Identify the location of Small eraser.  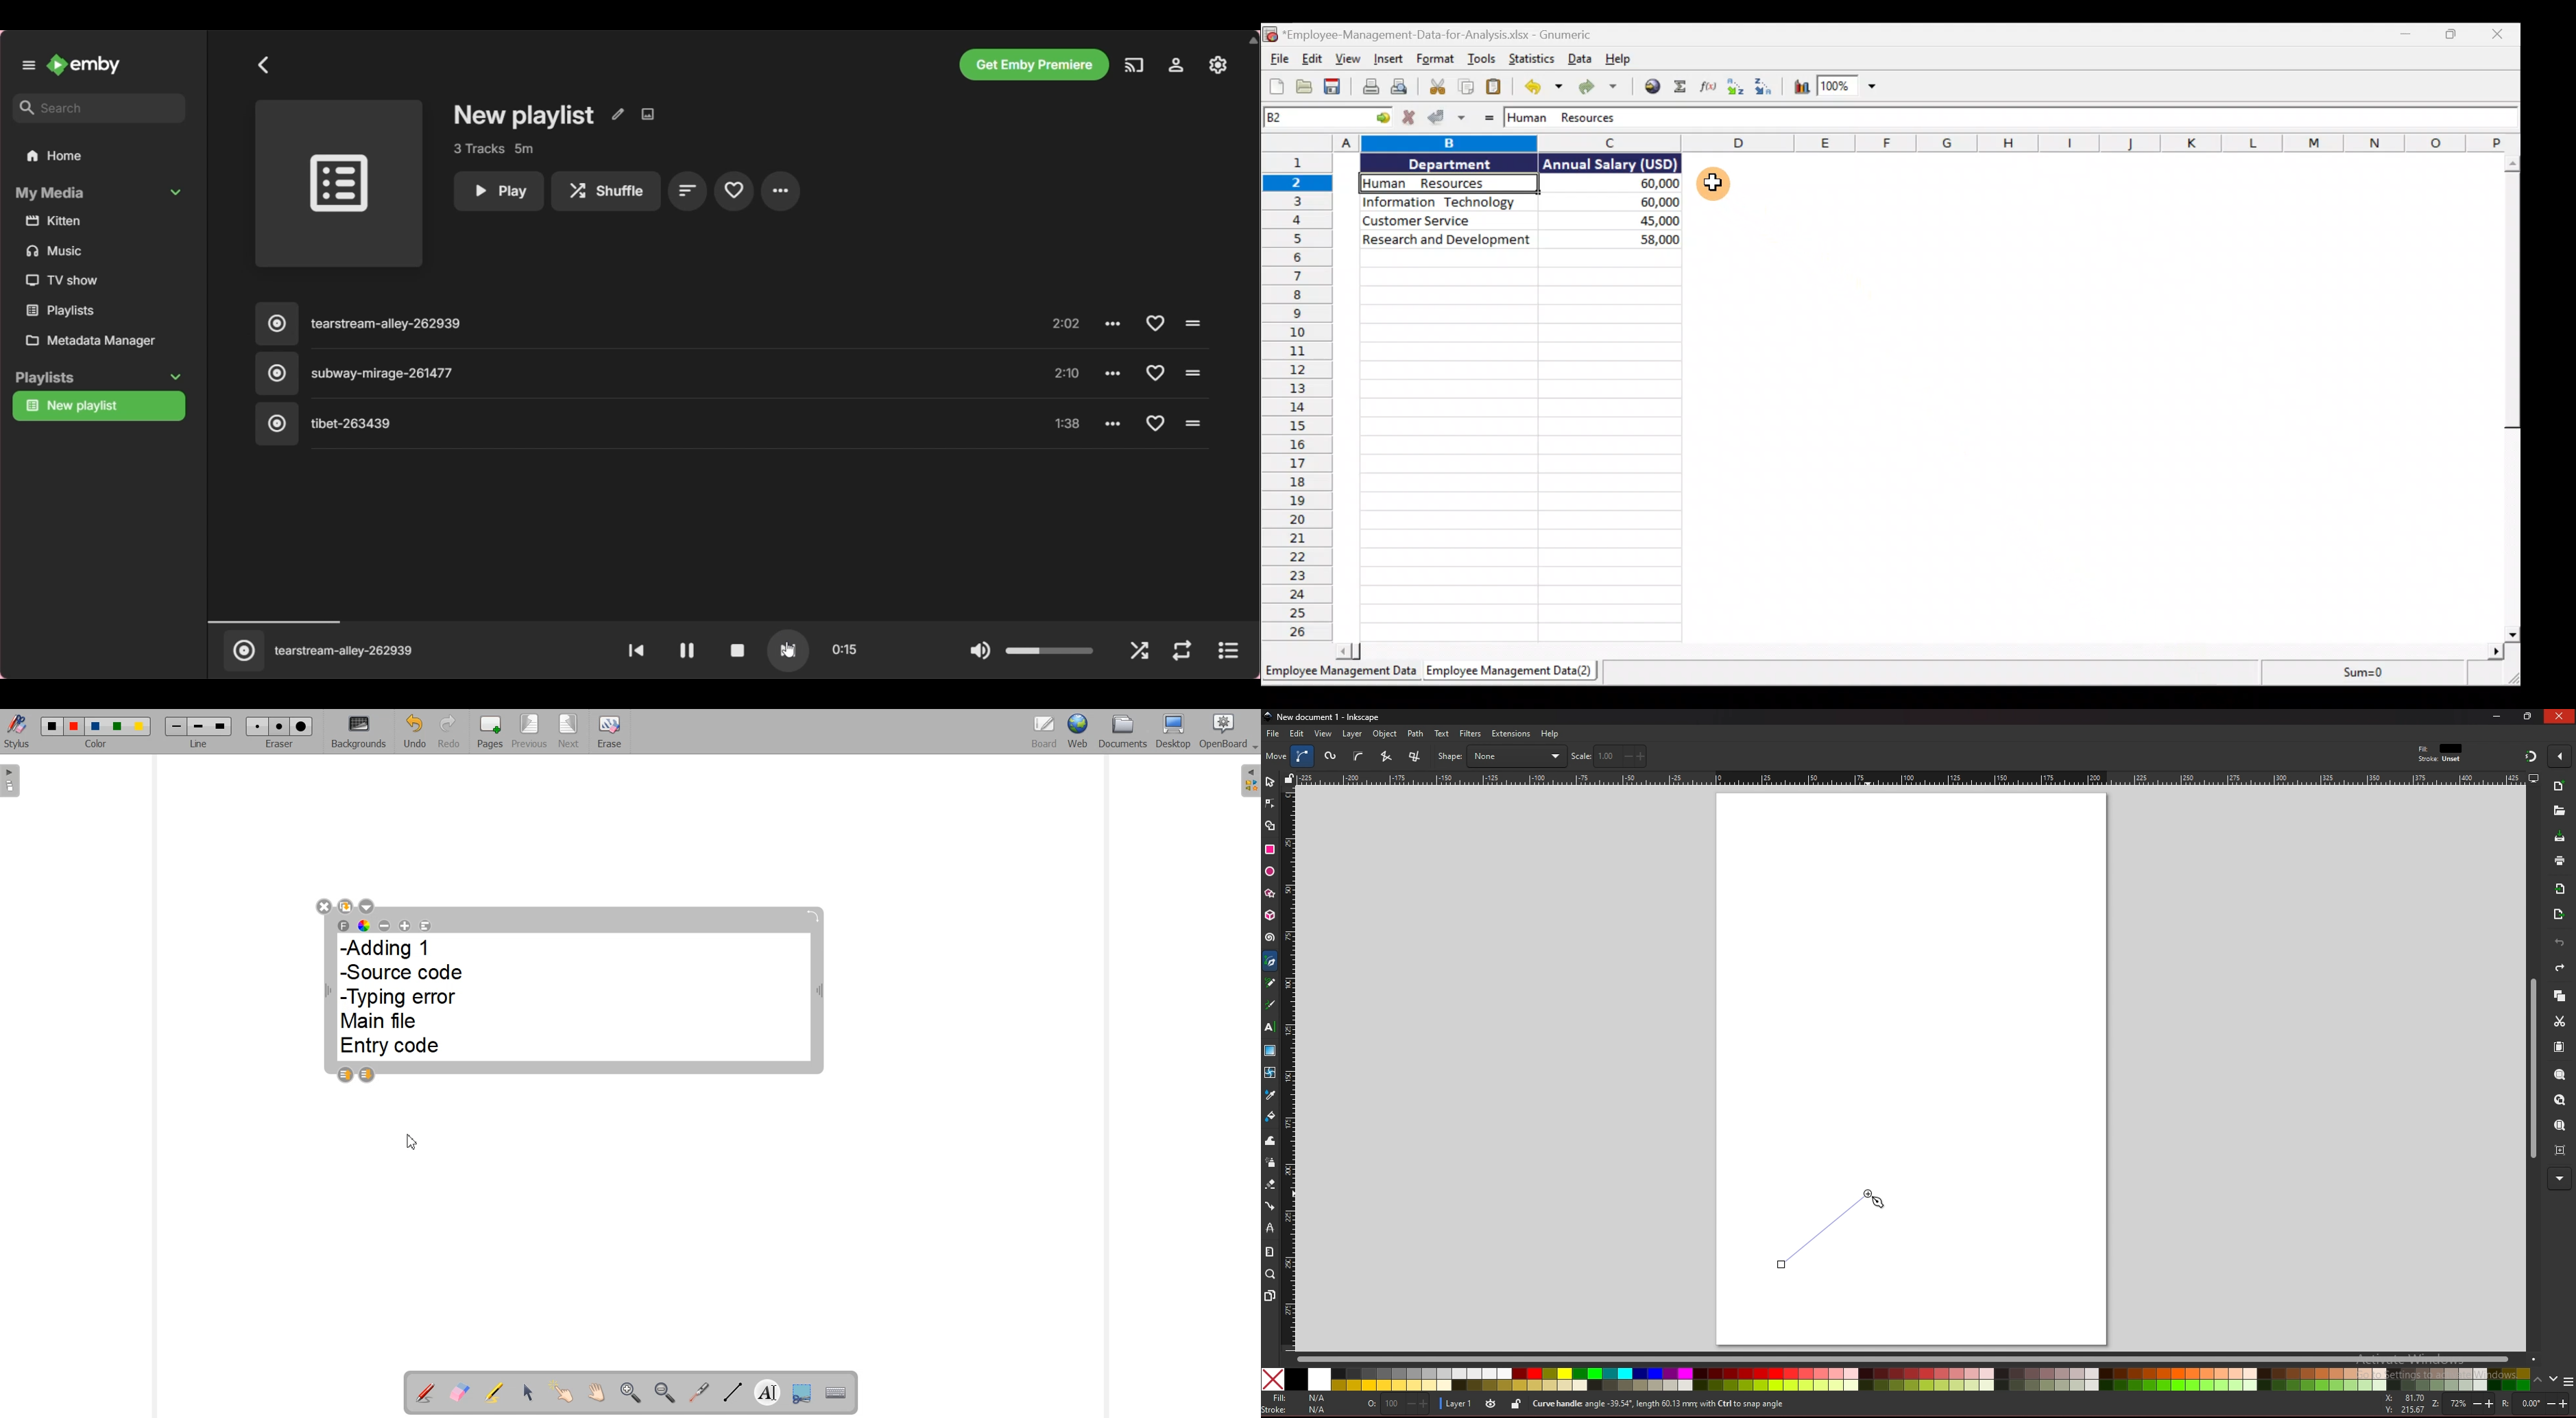
(258, 726).